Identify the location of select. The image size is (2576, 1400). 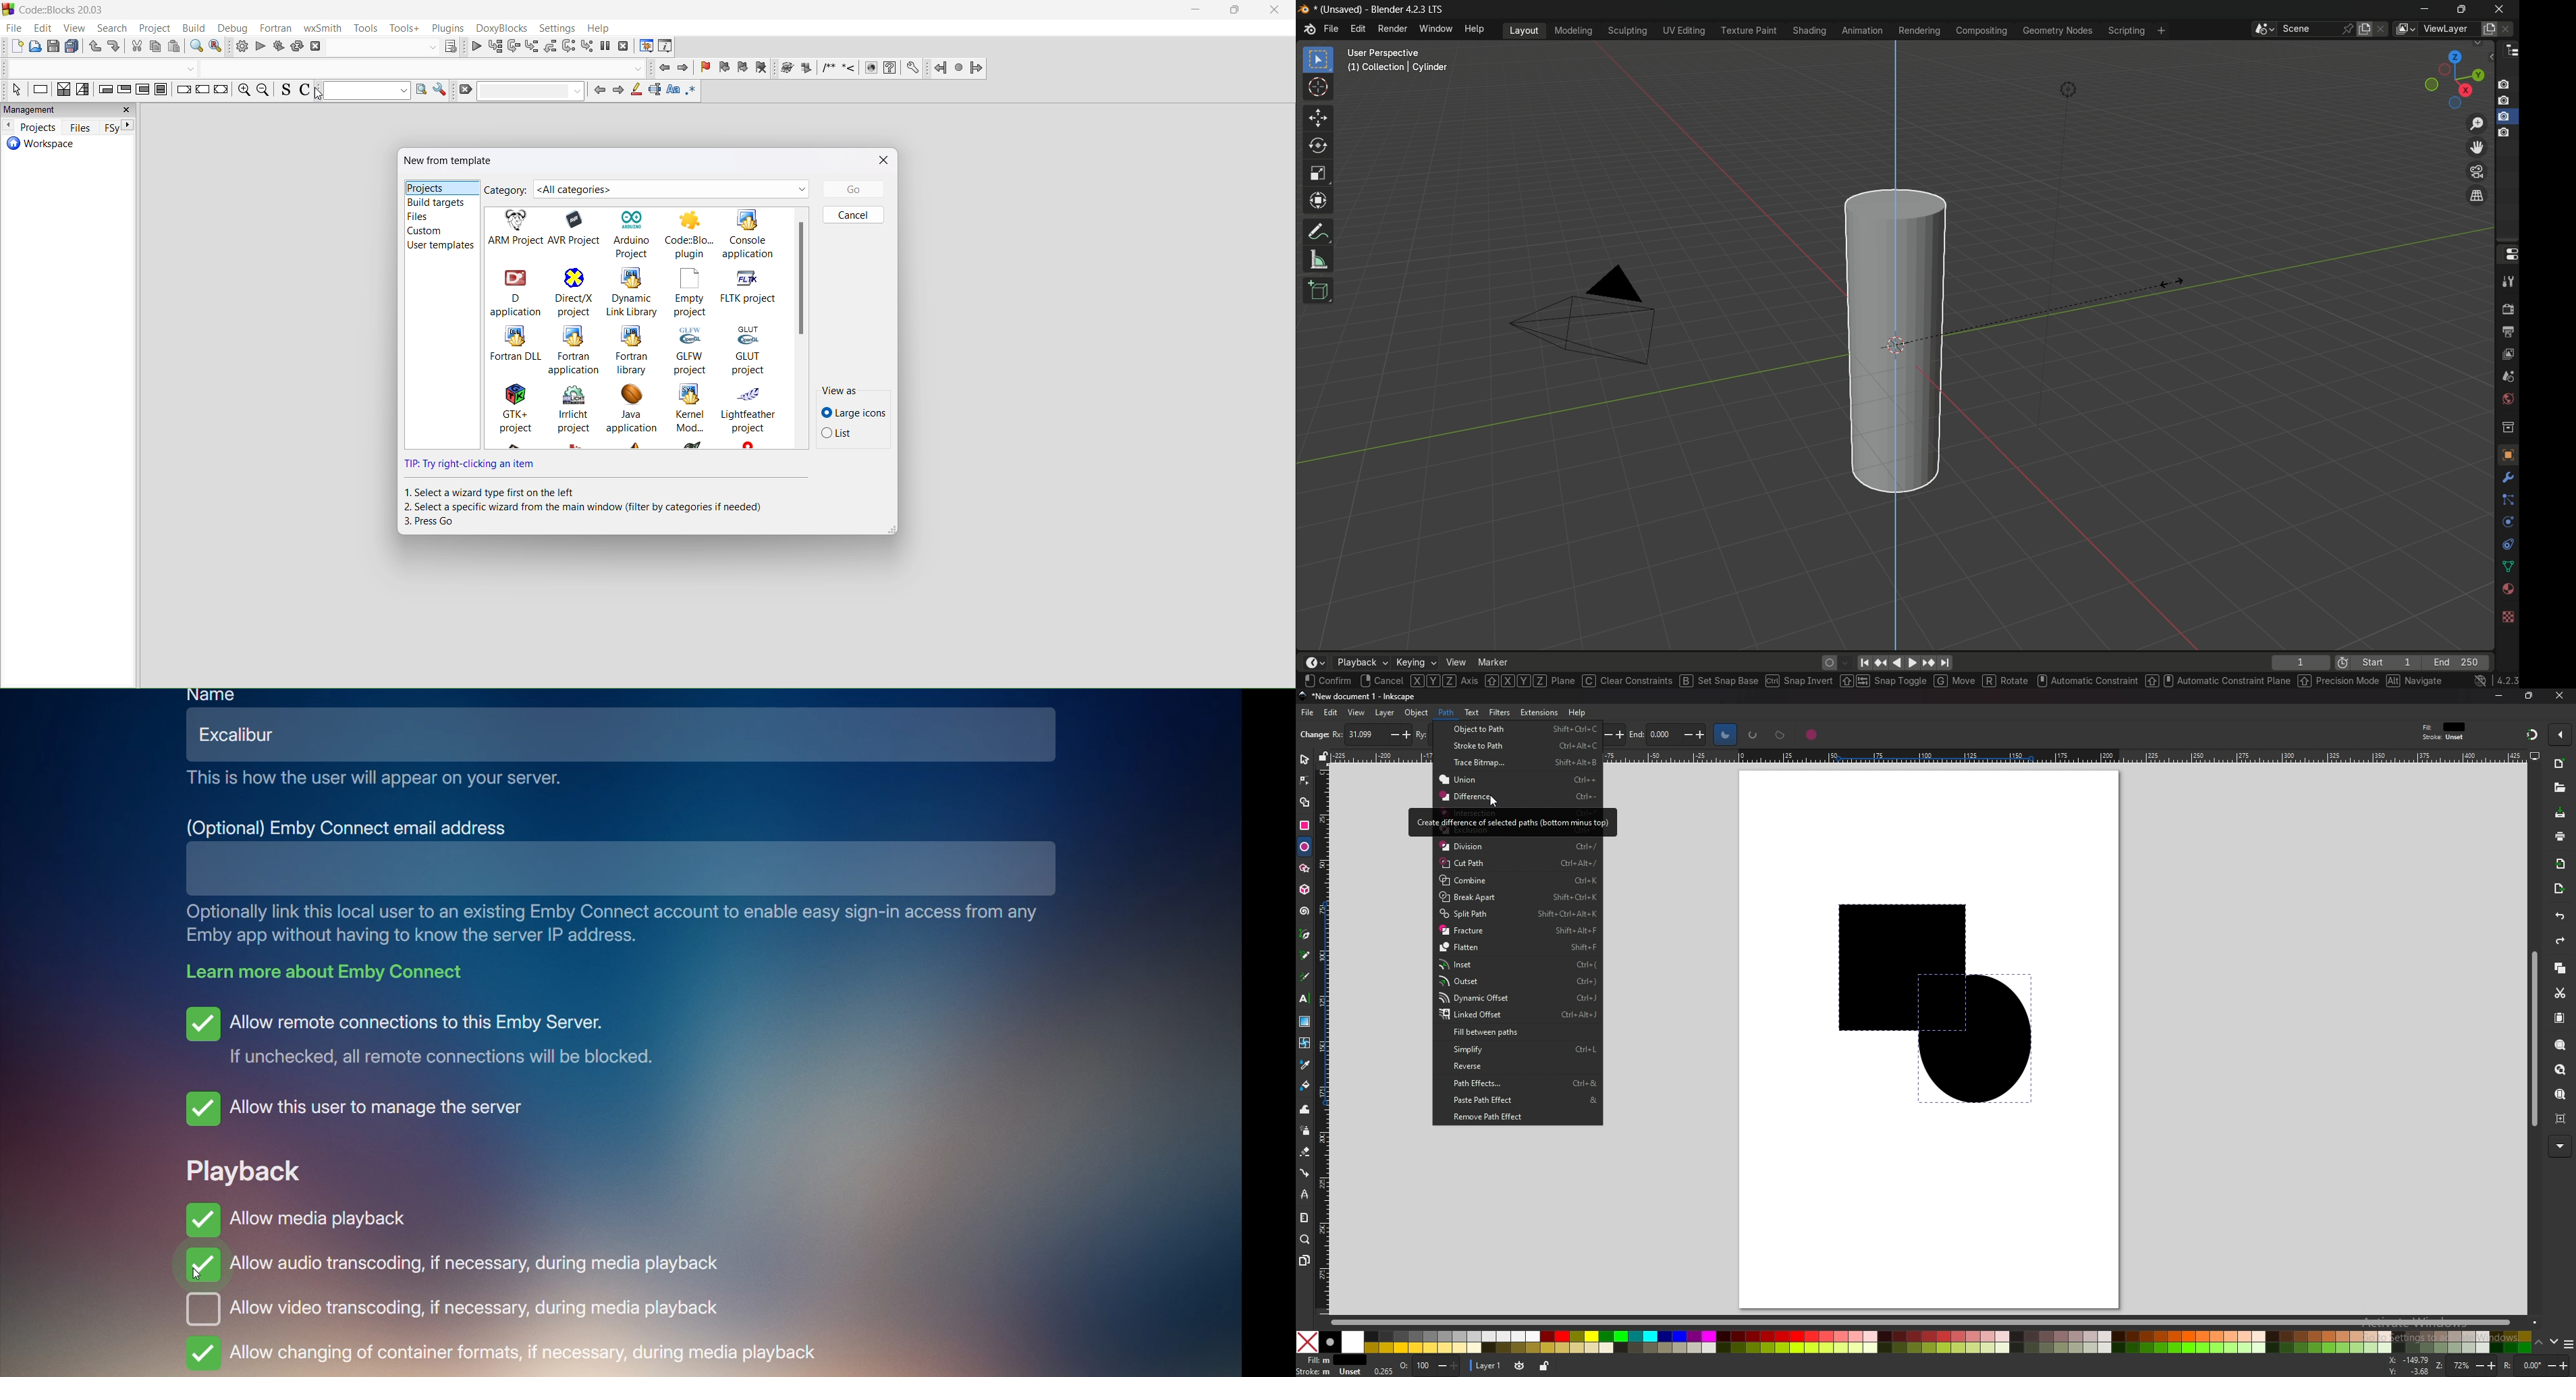
(14, 89).